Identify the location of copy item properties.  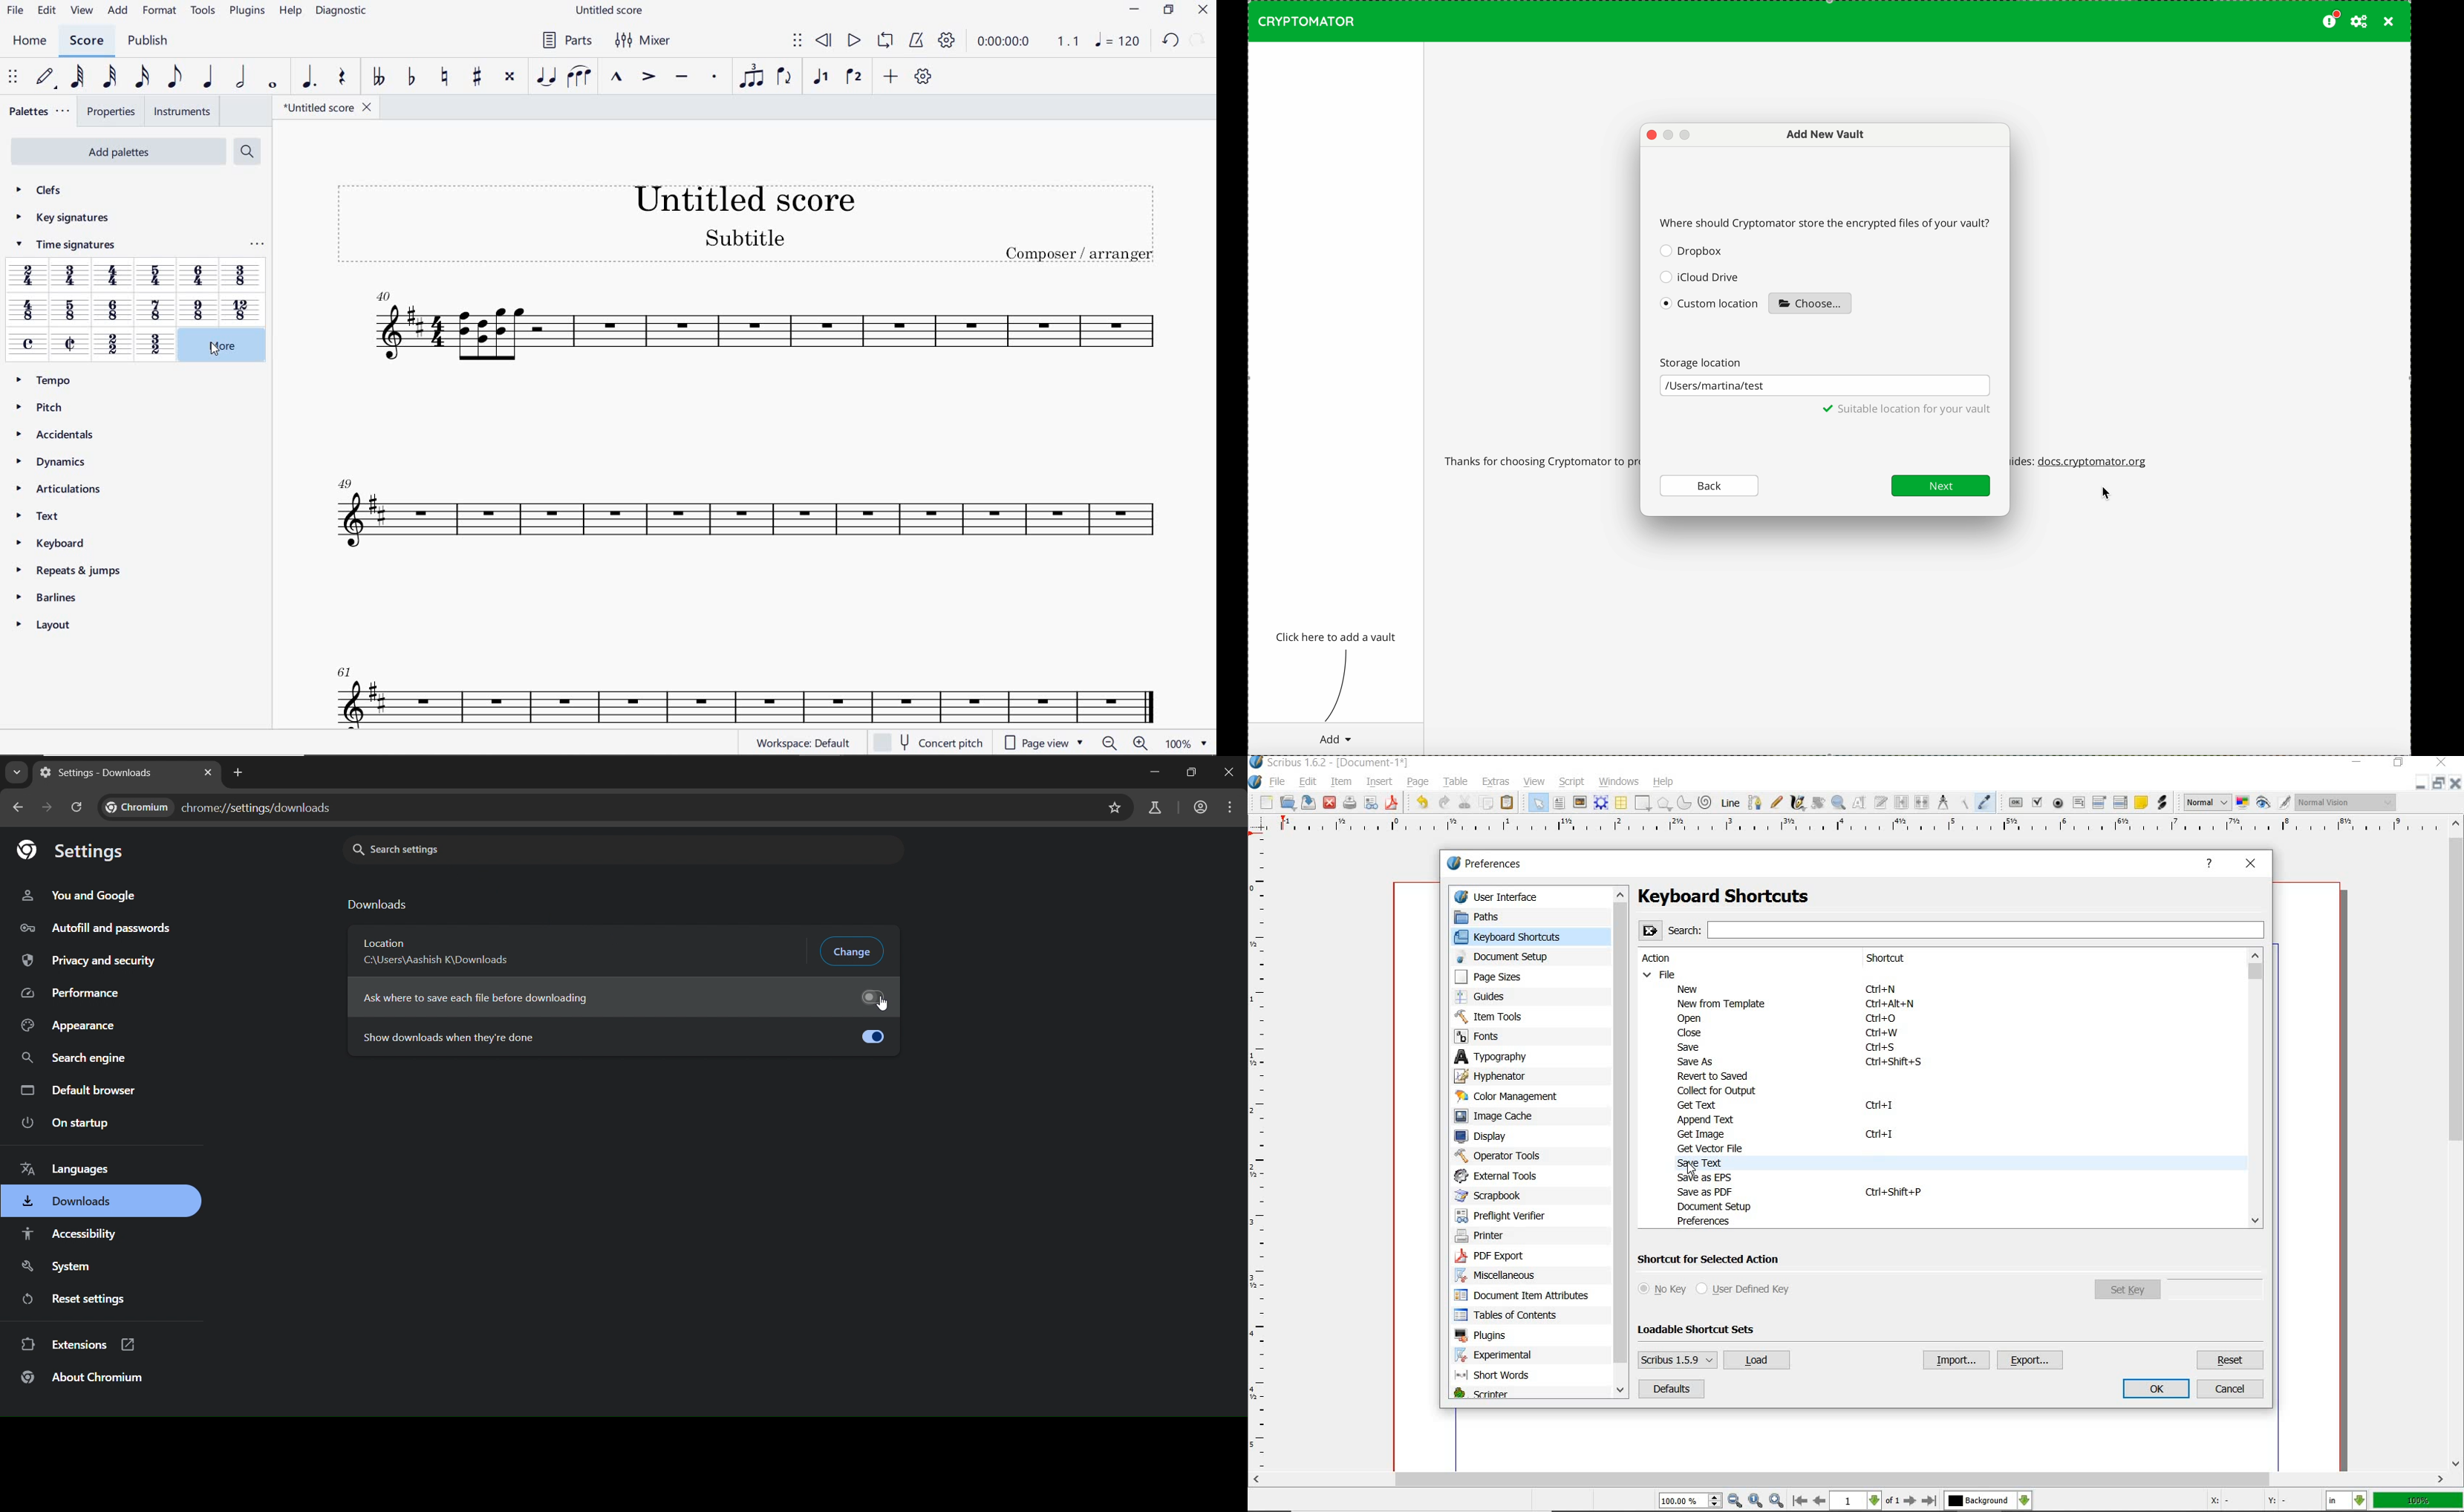
(1965, 803).